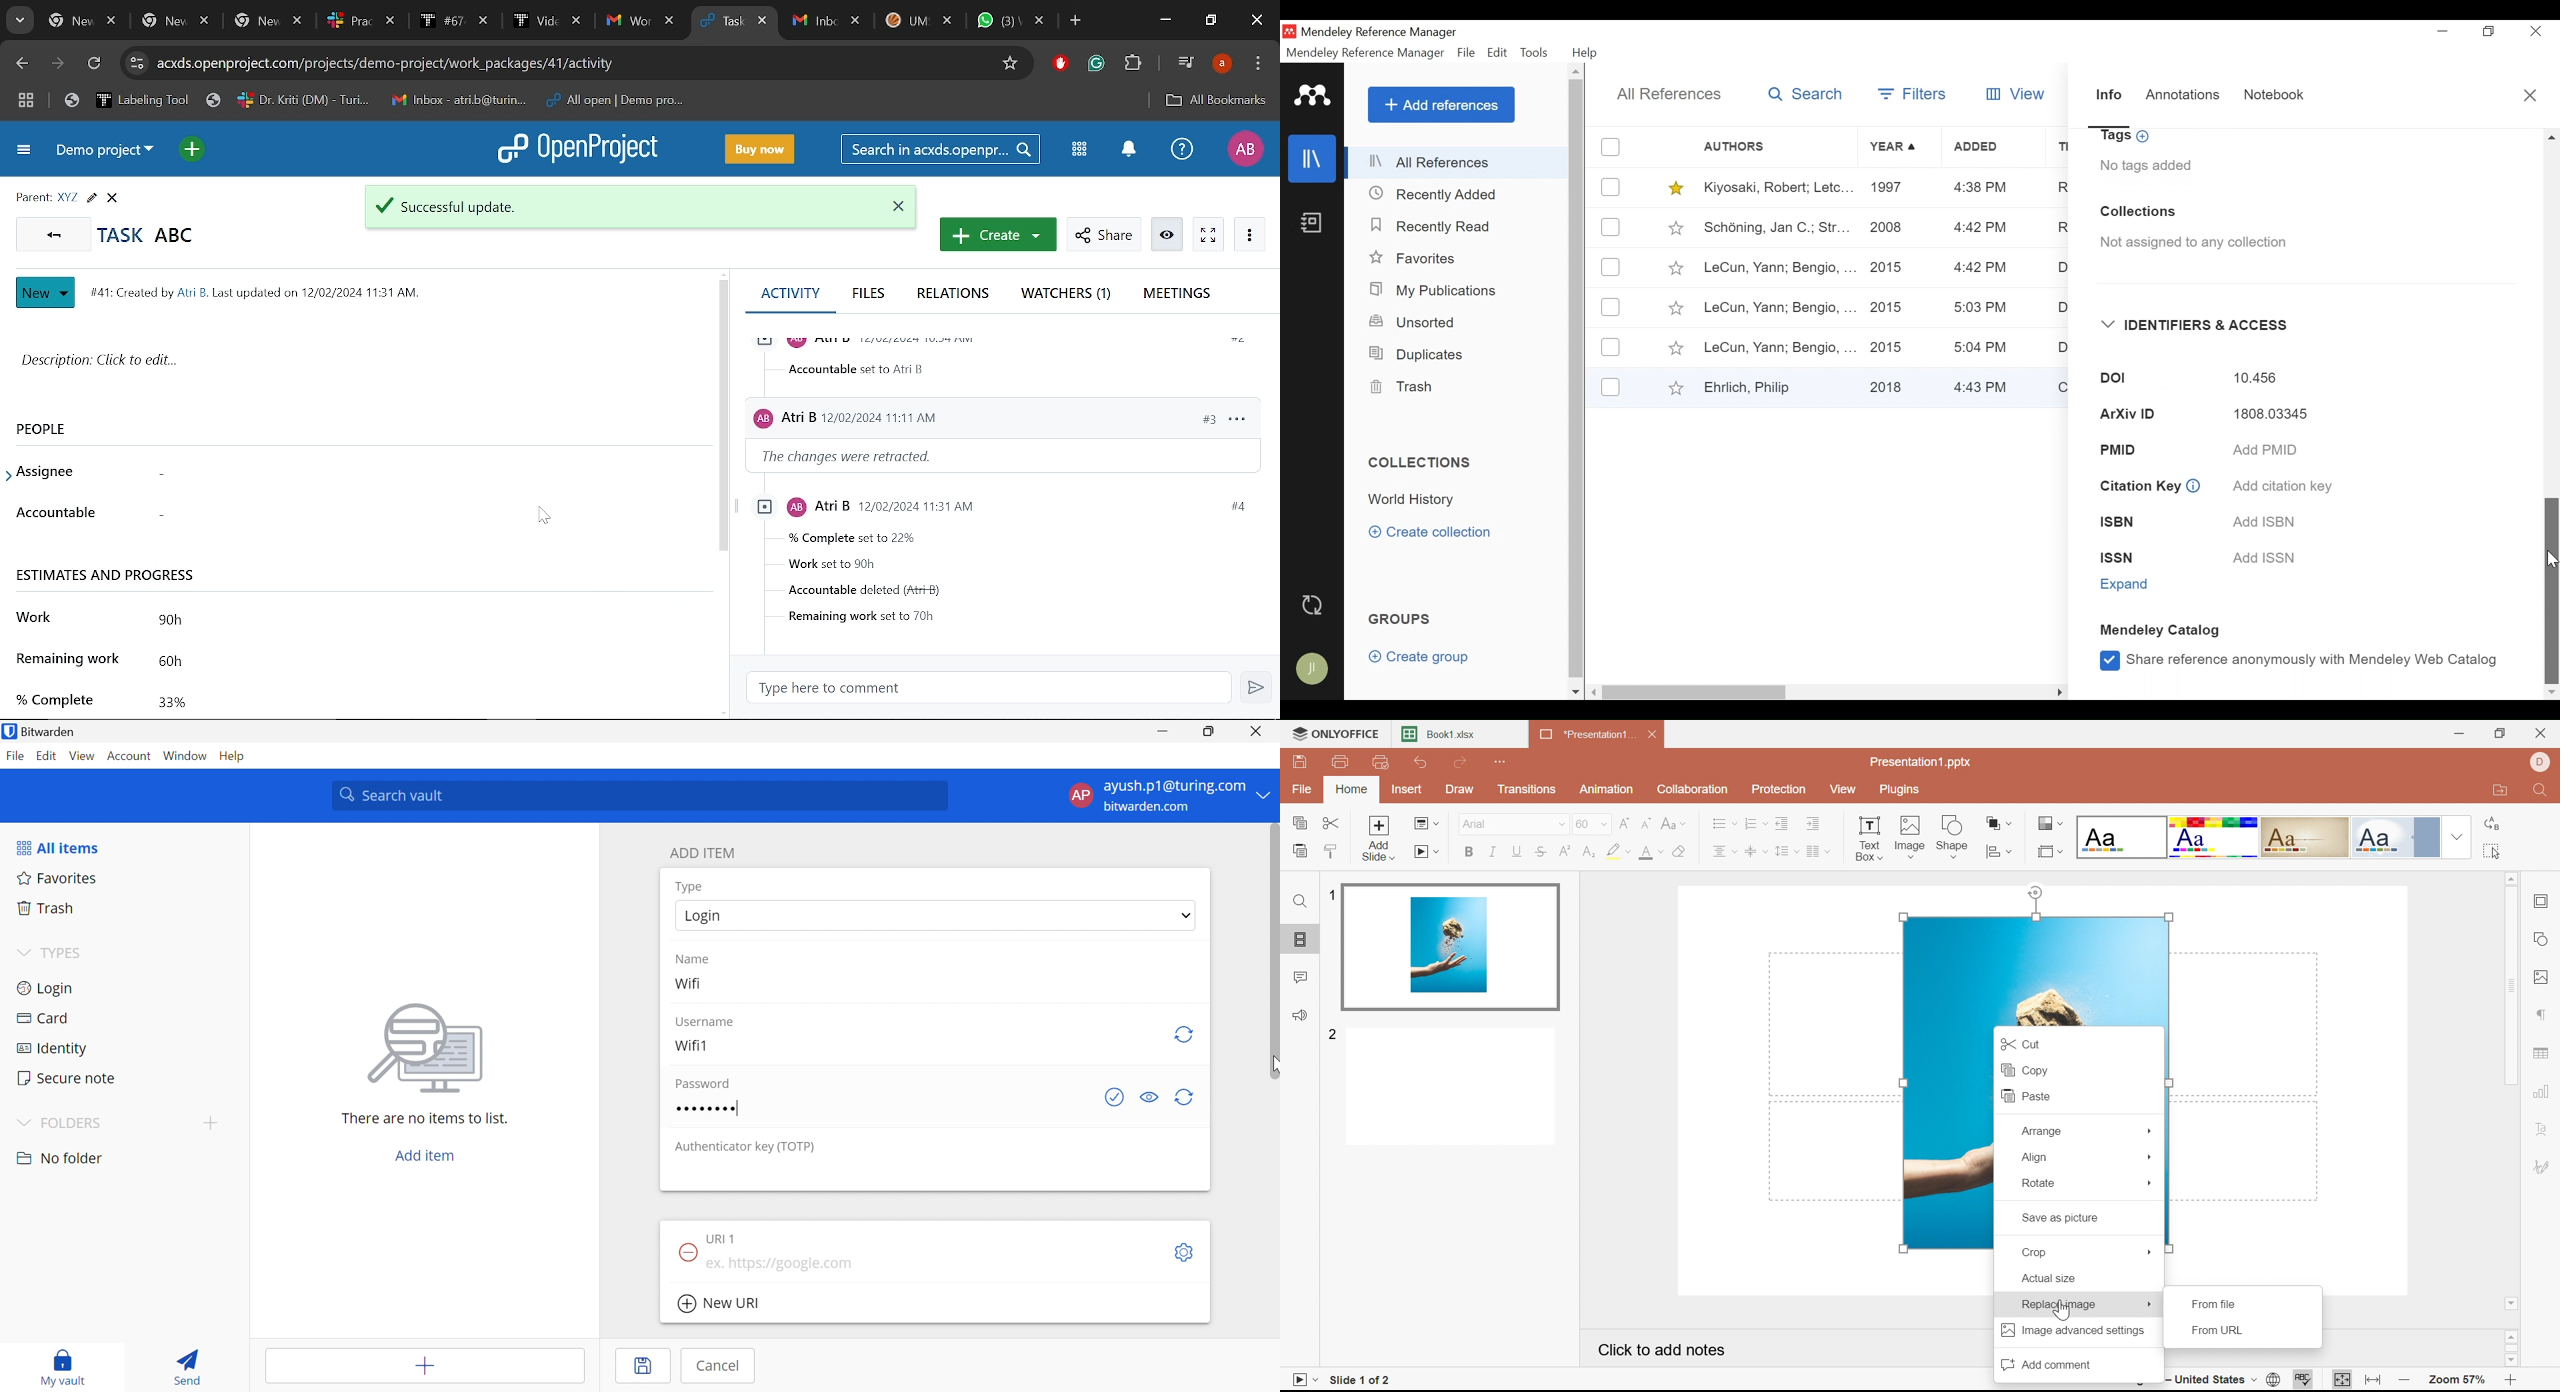 This screenshot has width=2576, height=1400. Describe the element at coordinates (1895, 147) in the screenshot. I see `Year` at that location.